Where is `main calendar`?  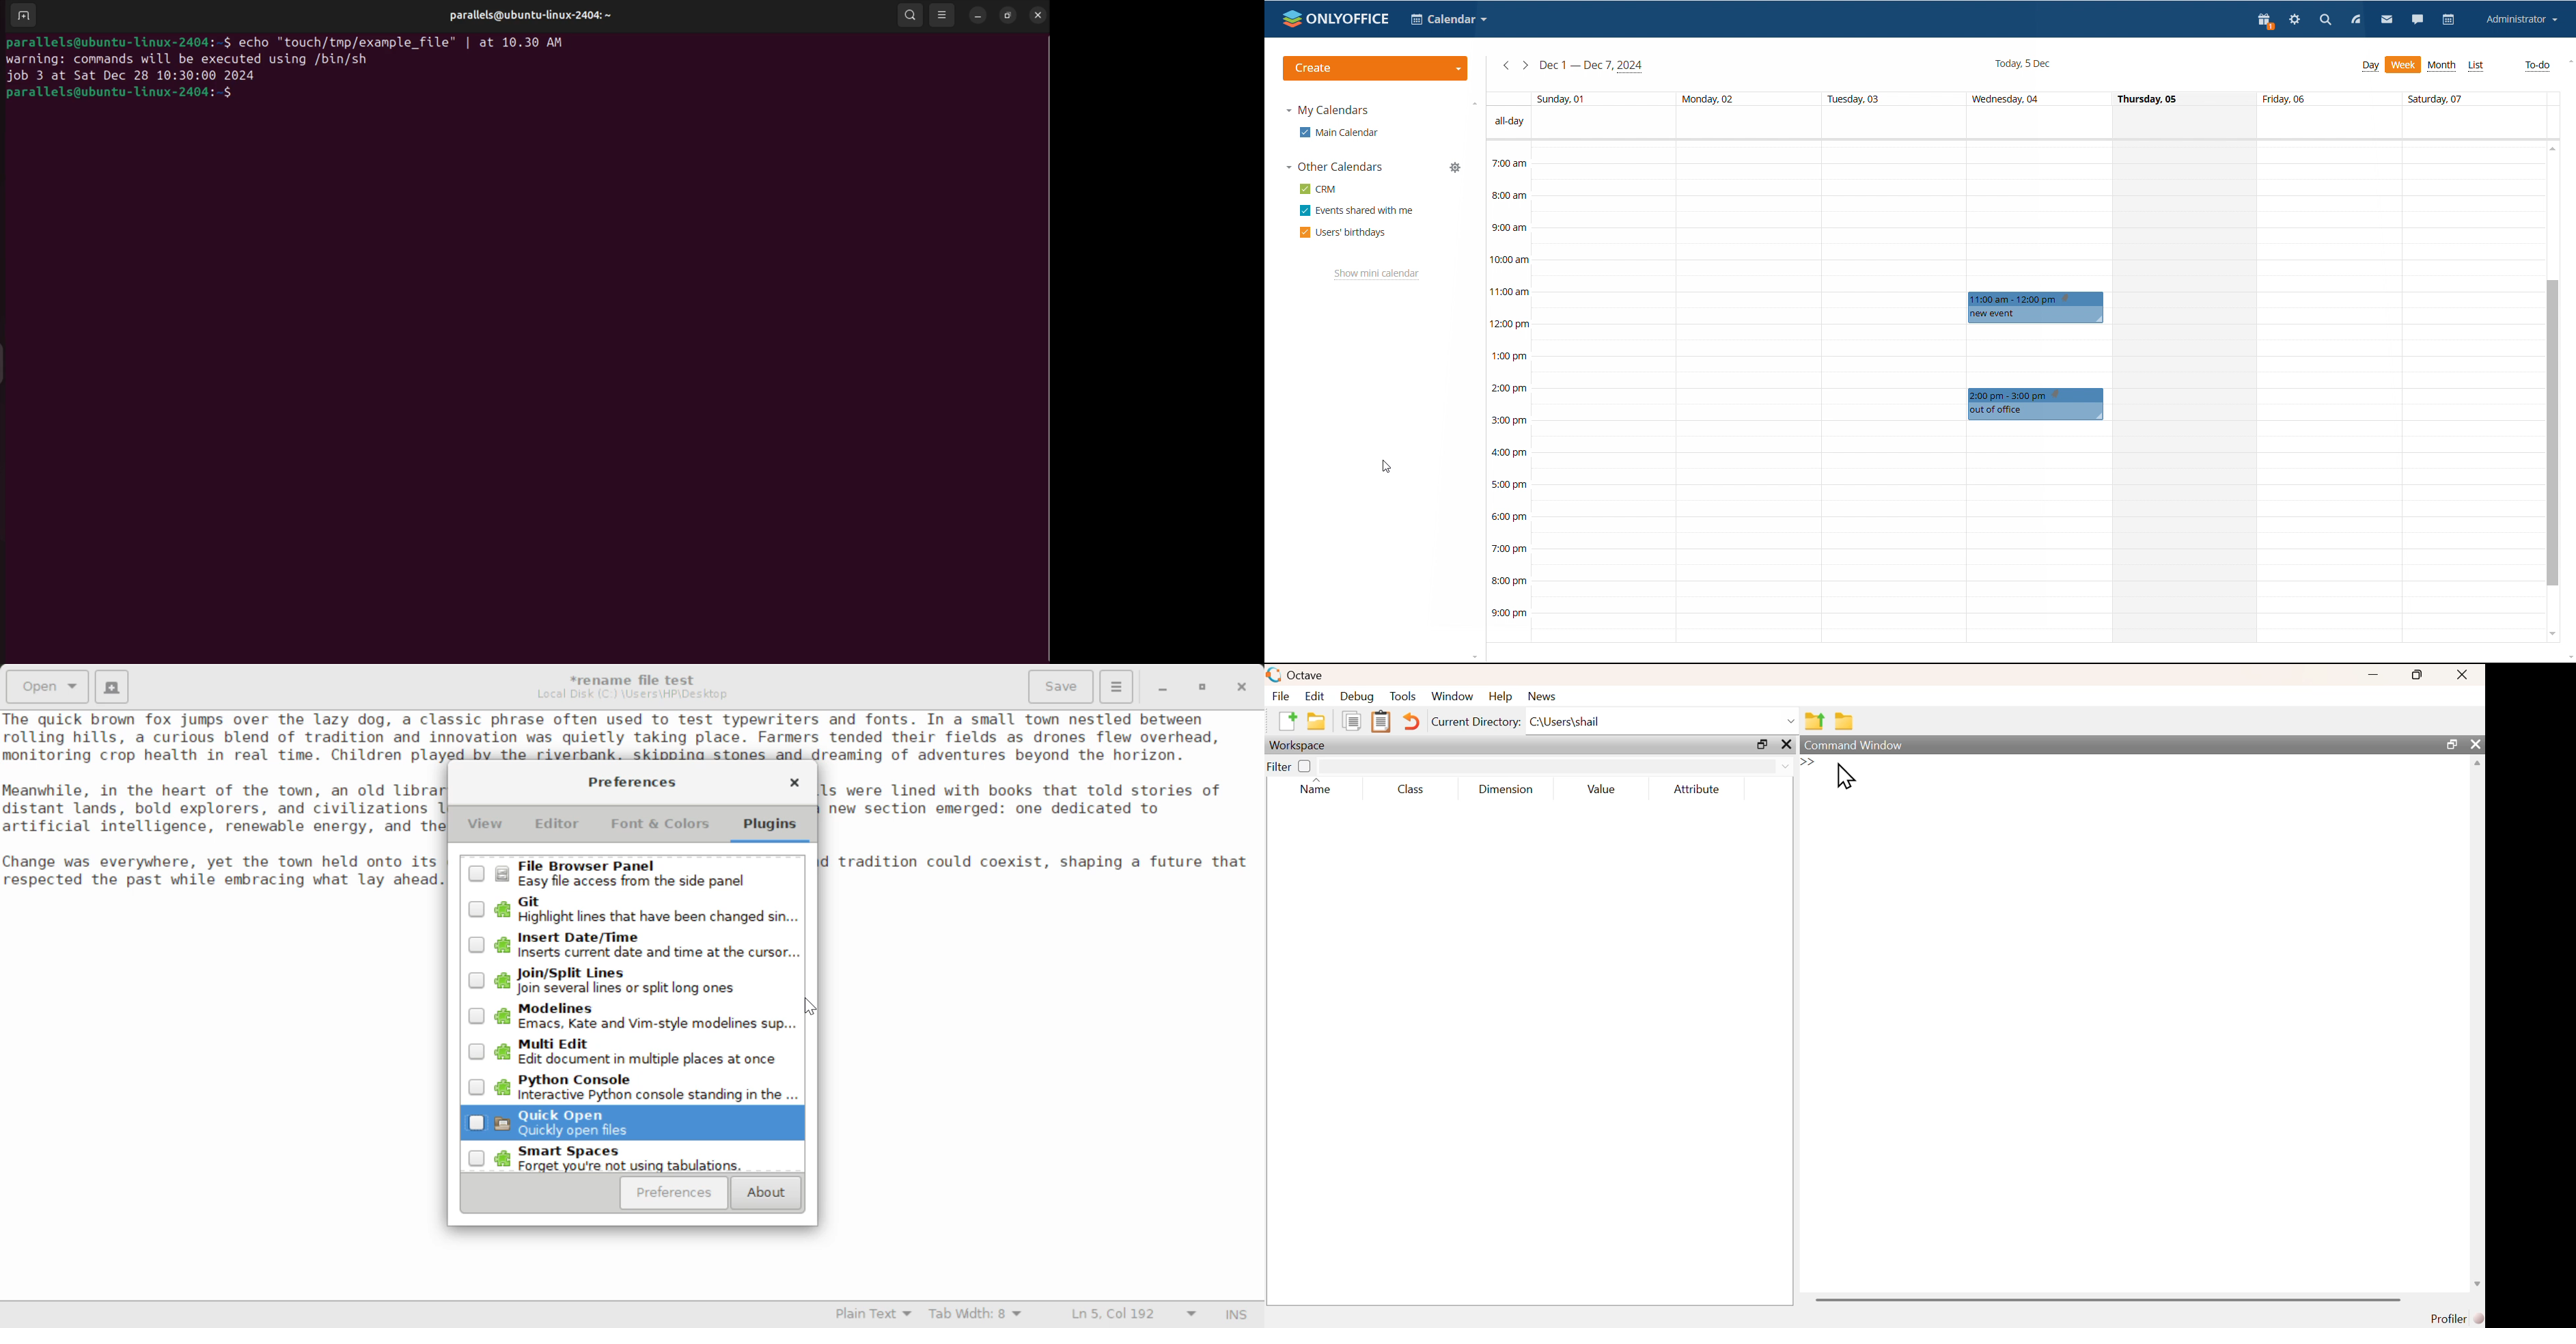 main calendar is located at coordinates (1340, 132).